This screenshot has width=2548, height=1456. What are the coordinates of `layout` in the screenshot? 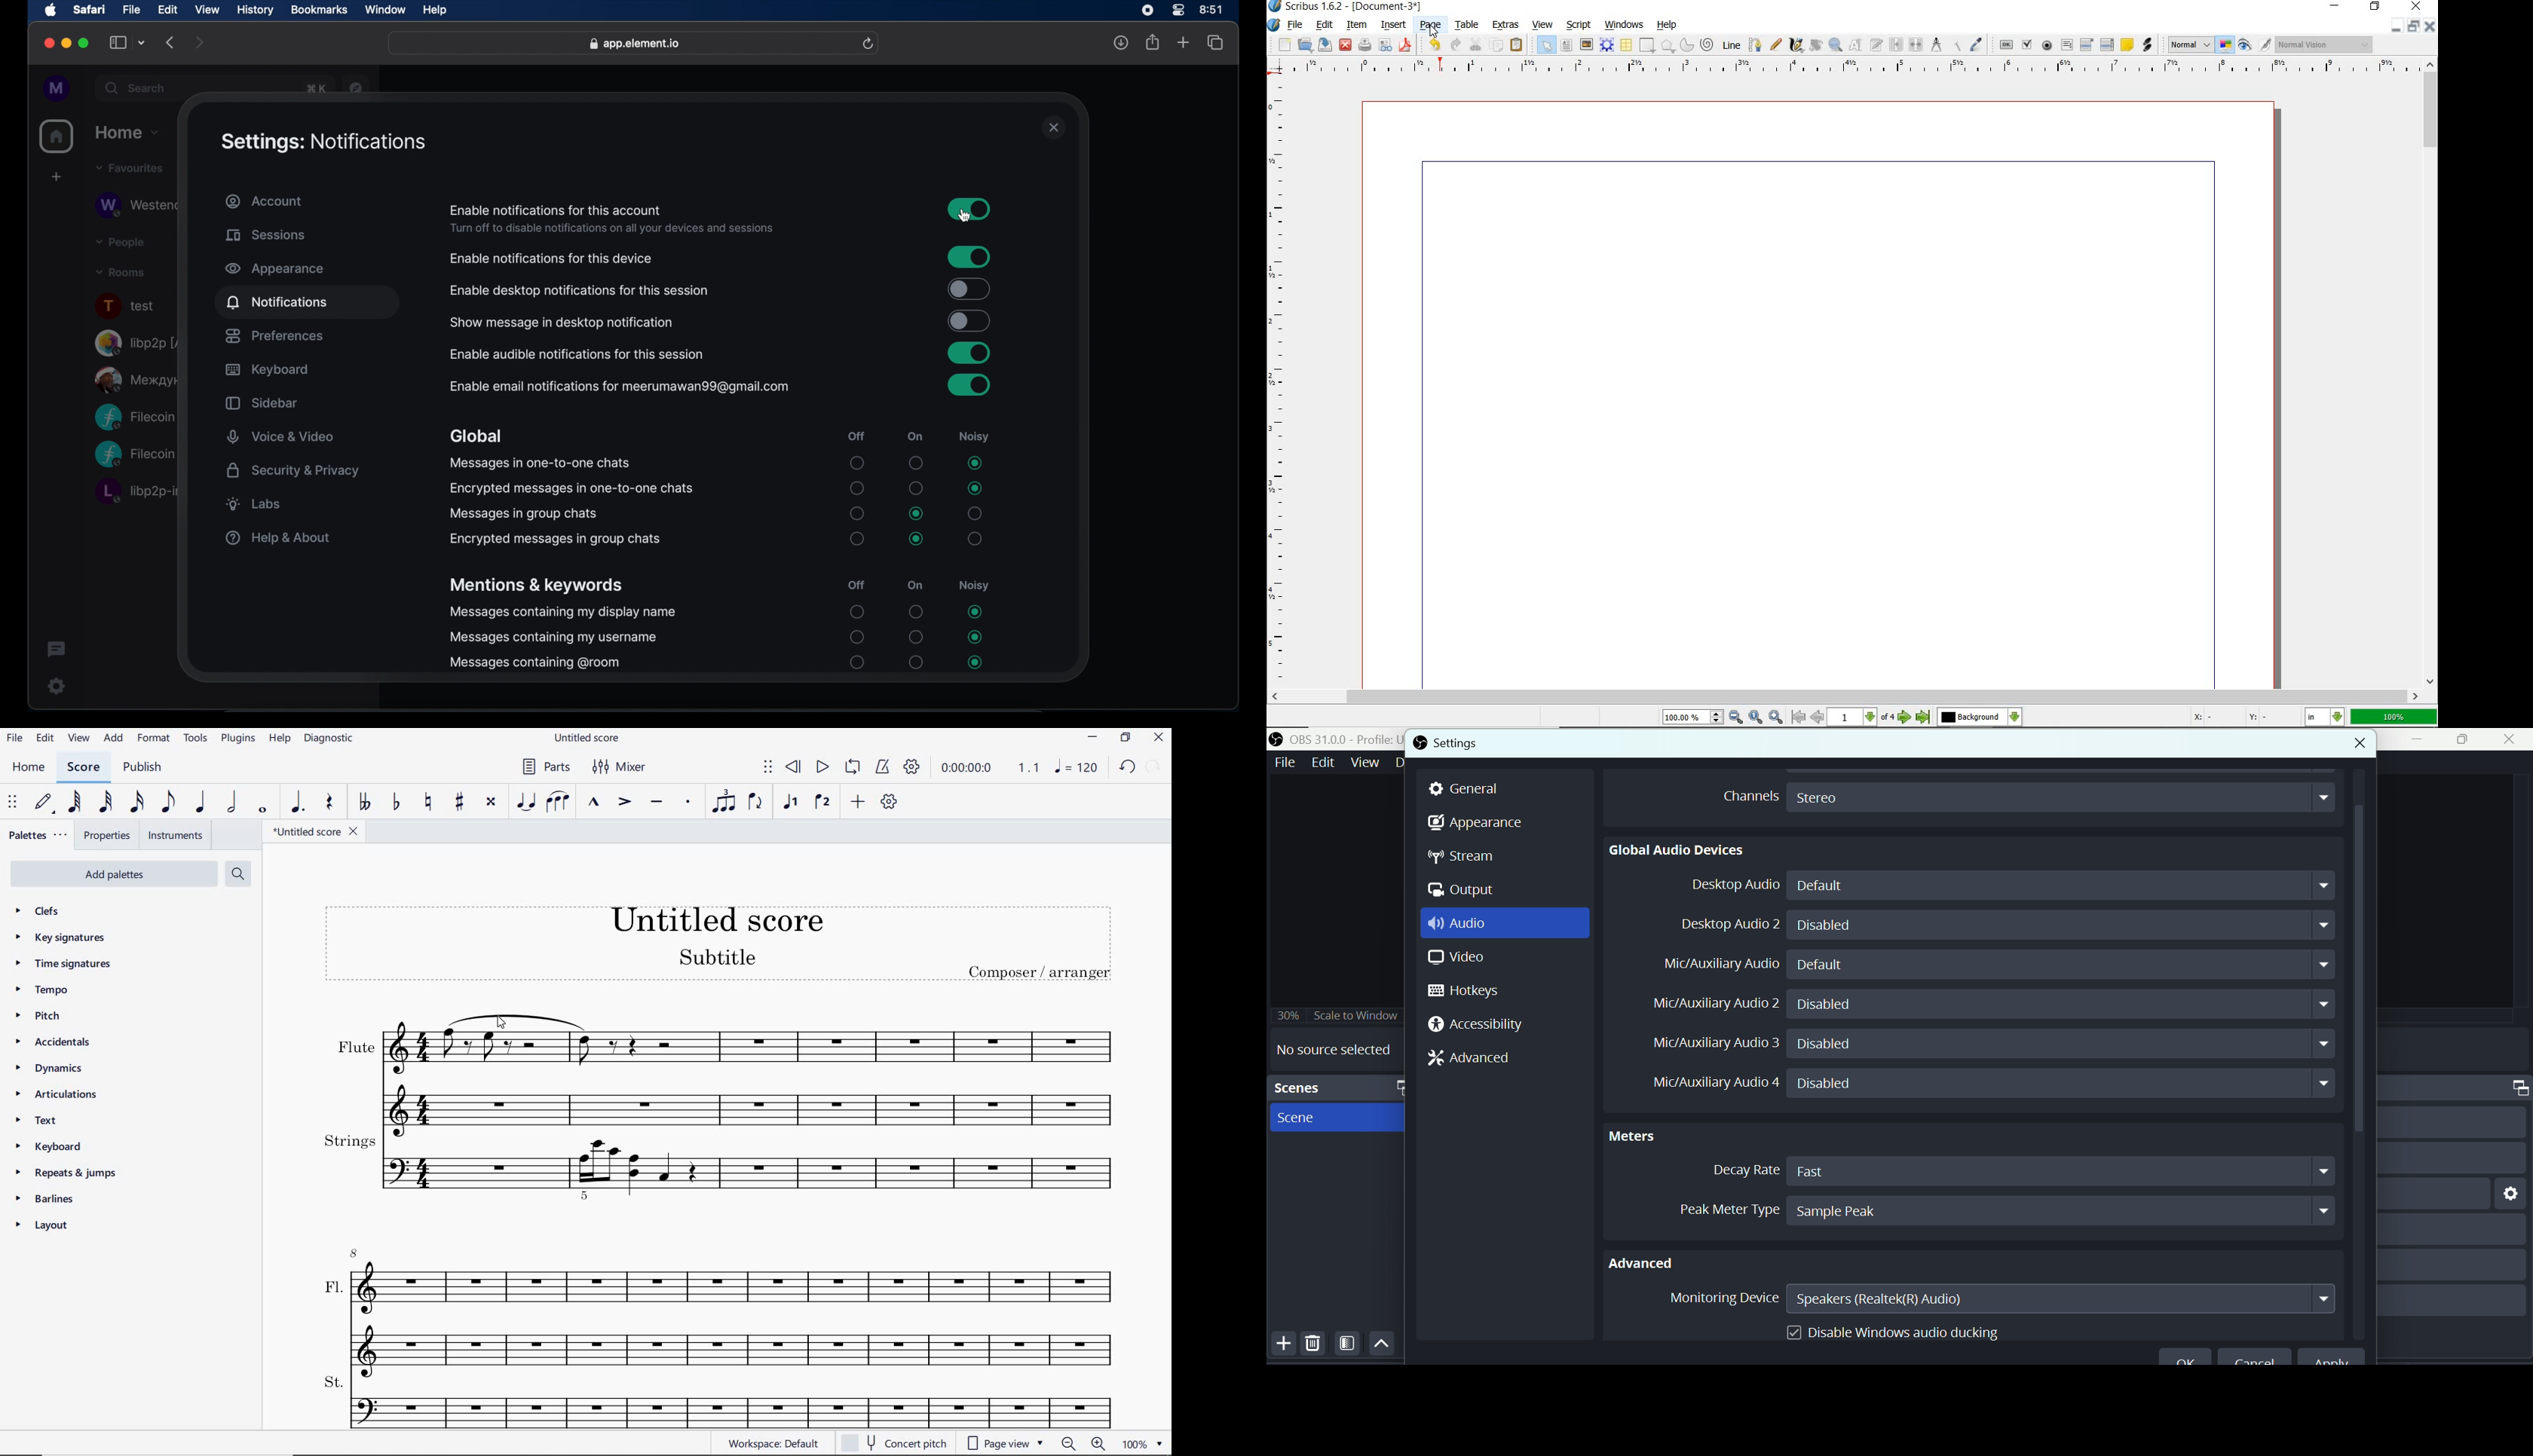 It's located at (43, 1226).